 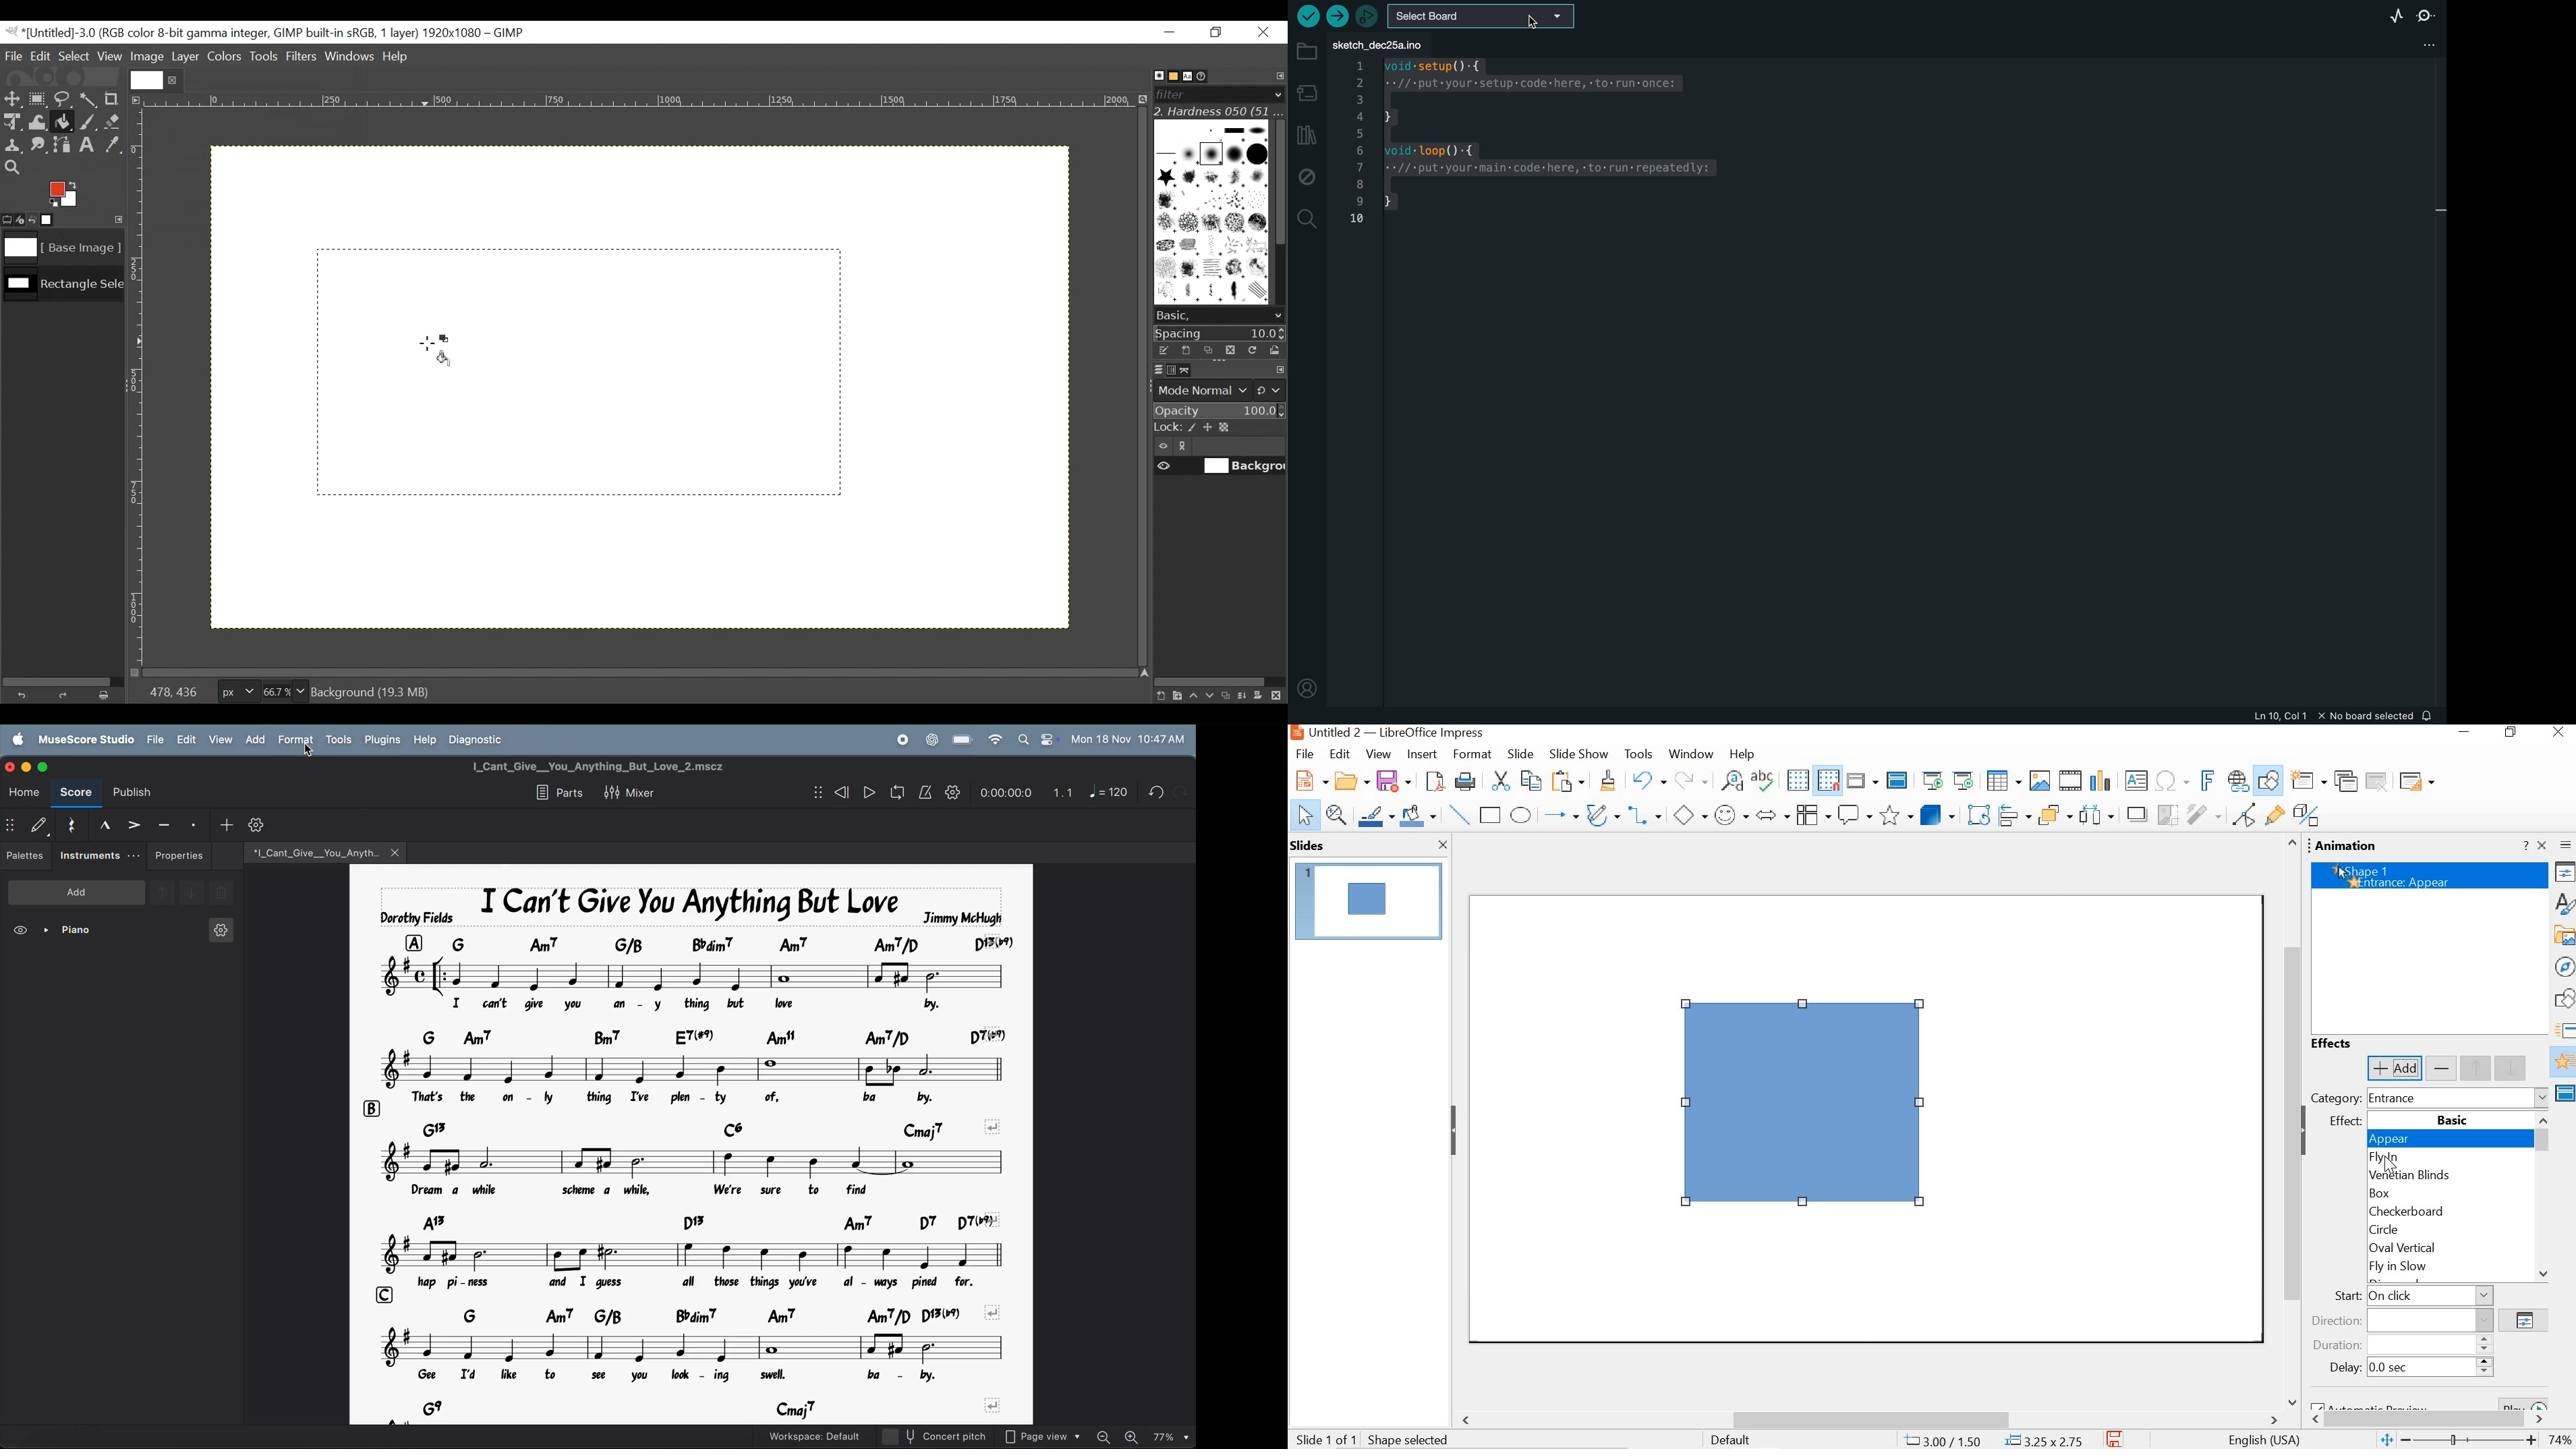 What do you see at coordinates (1003, 790) in the screenshot?
I see `time frame` at bounding box center [1003, 790].